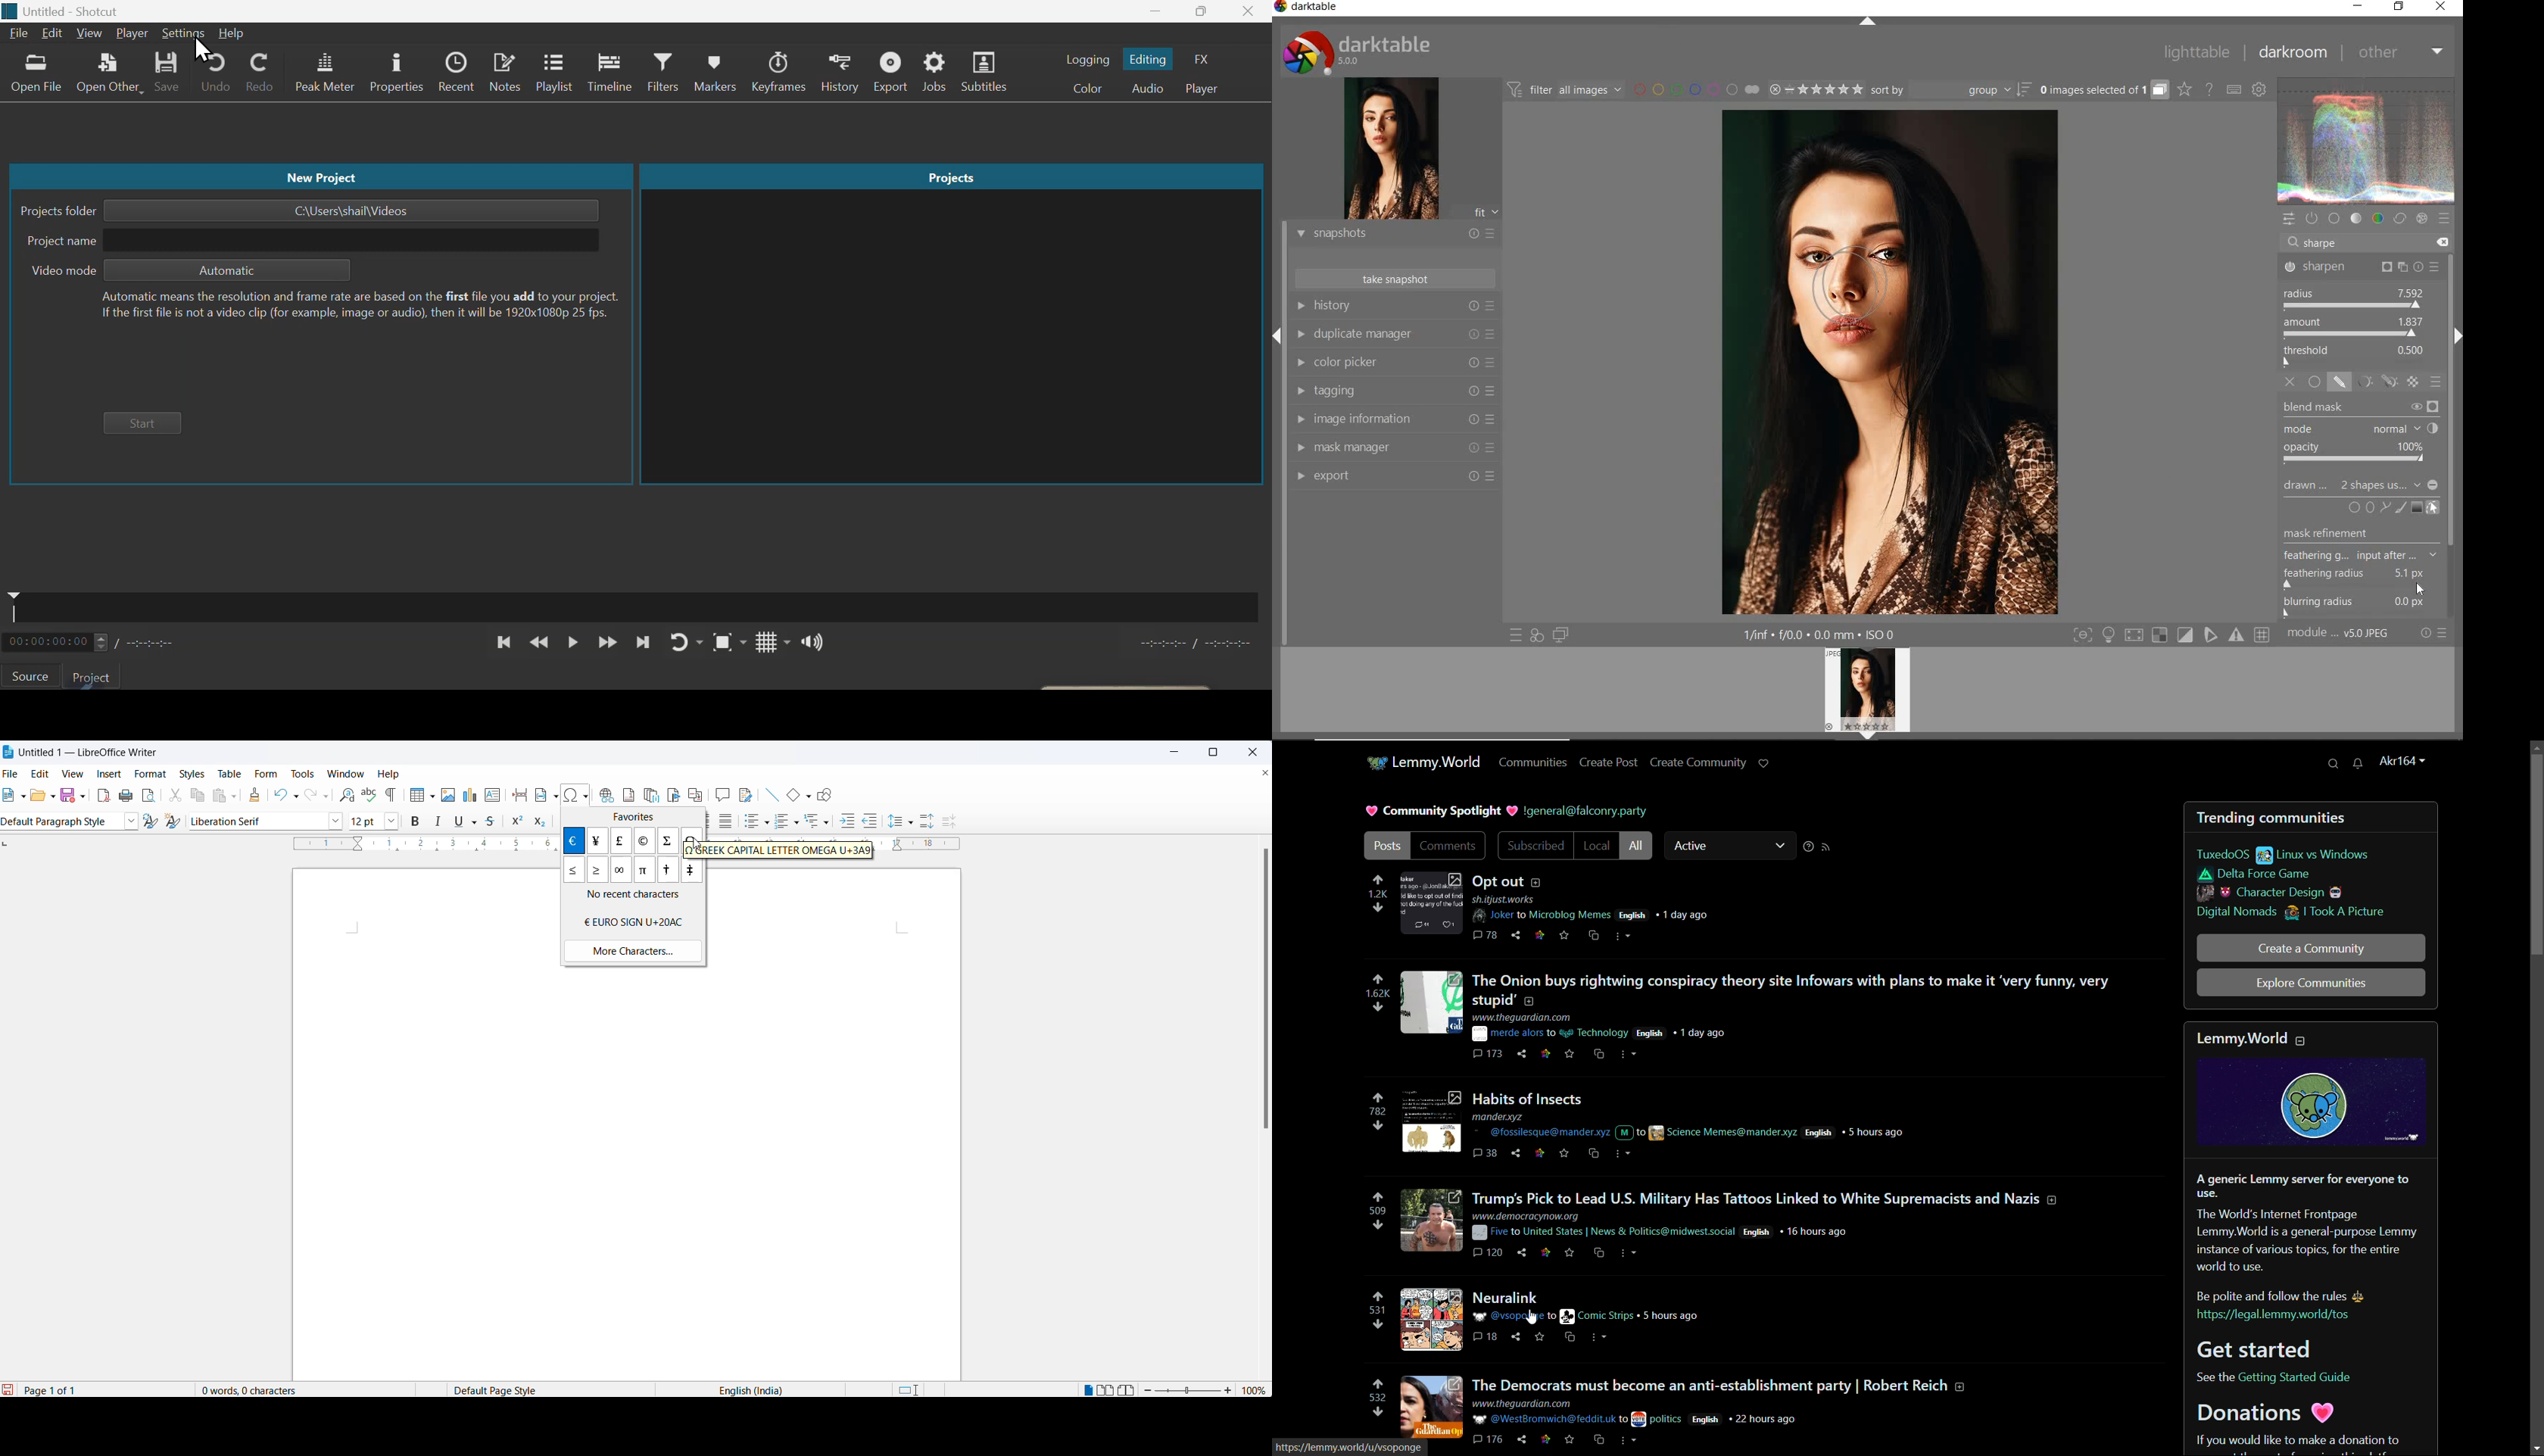 The width and height of the screenshot is (2548, 1456). Describe the element at coordinates (651, 793) in the screenshot. I see `insert endnote` at that location.